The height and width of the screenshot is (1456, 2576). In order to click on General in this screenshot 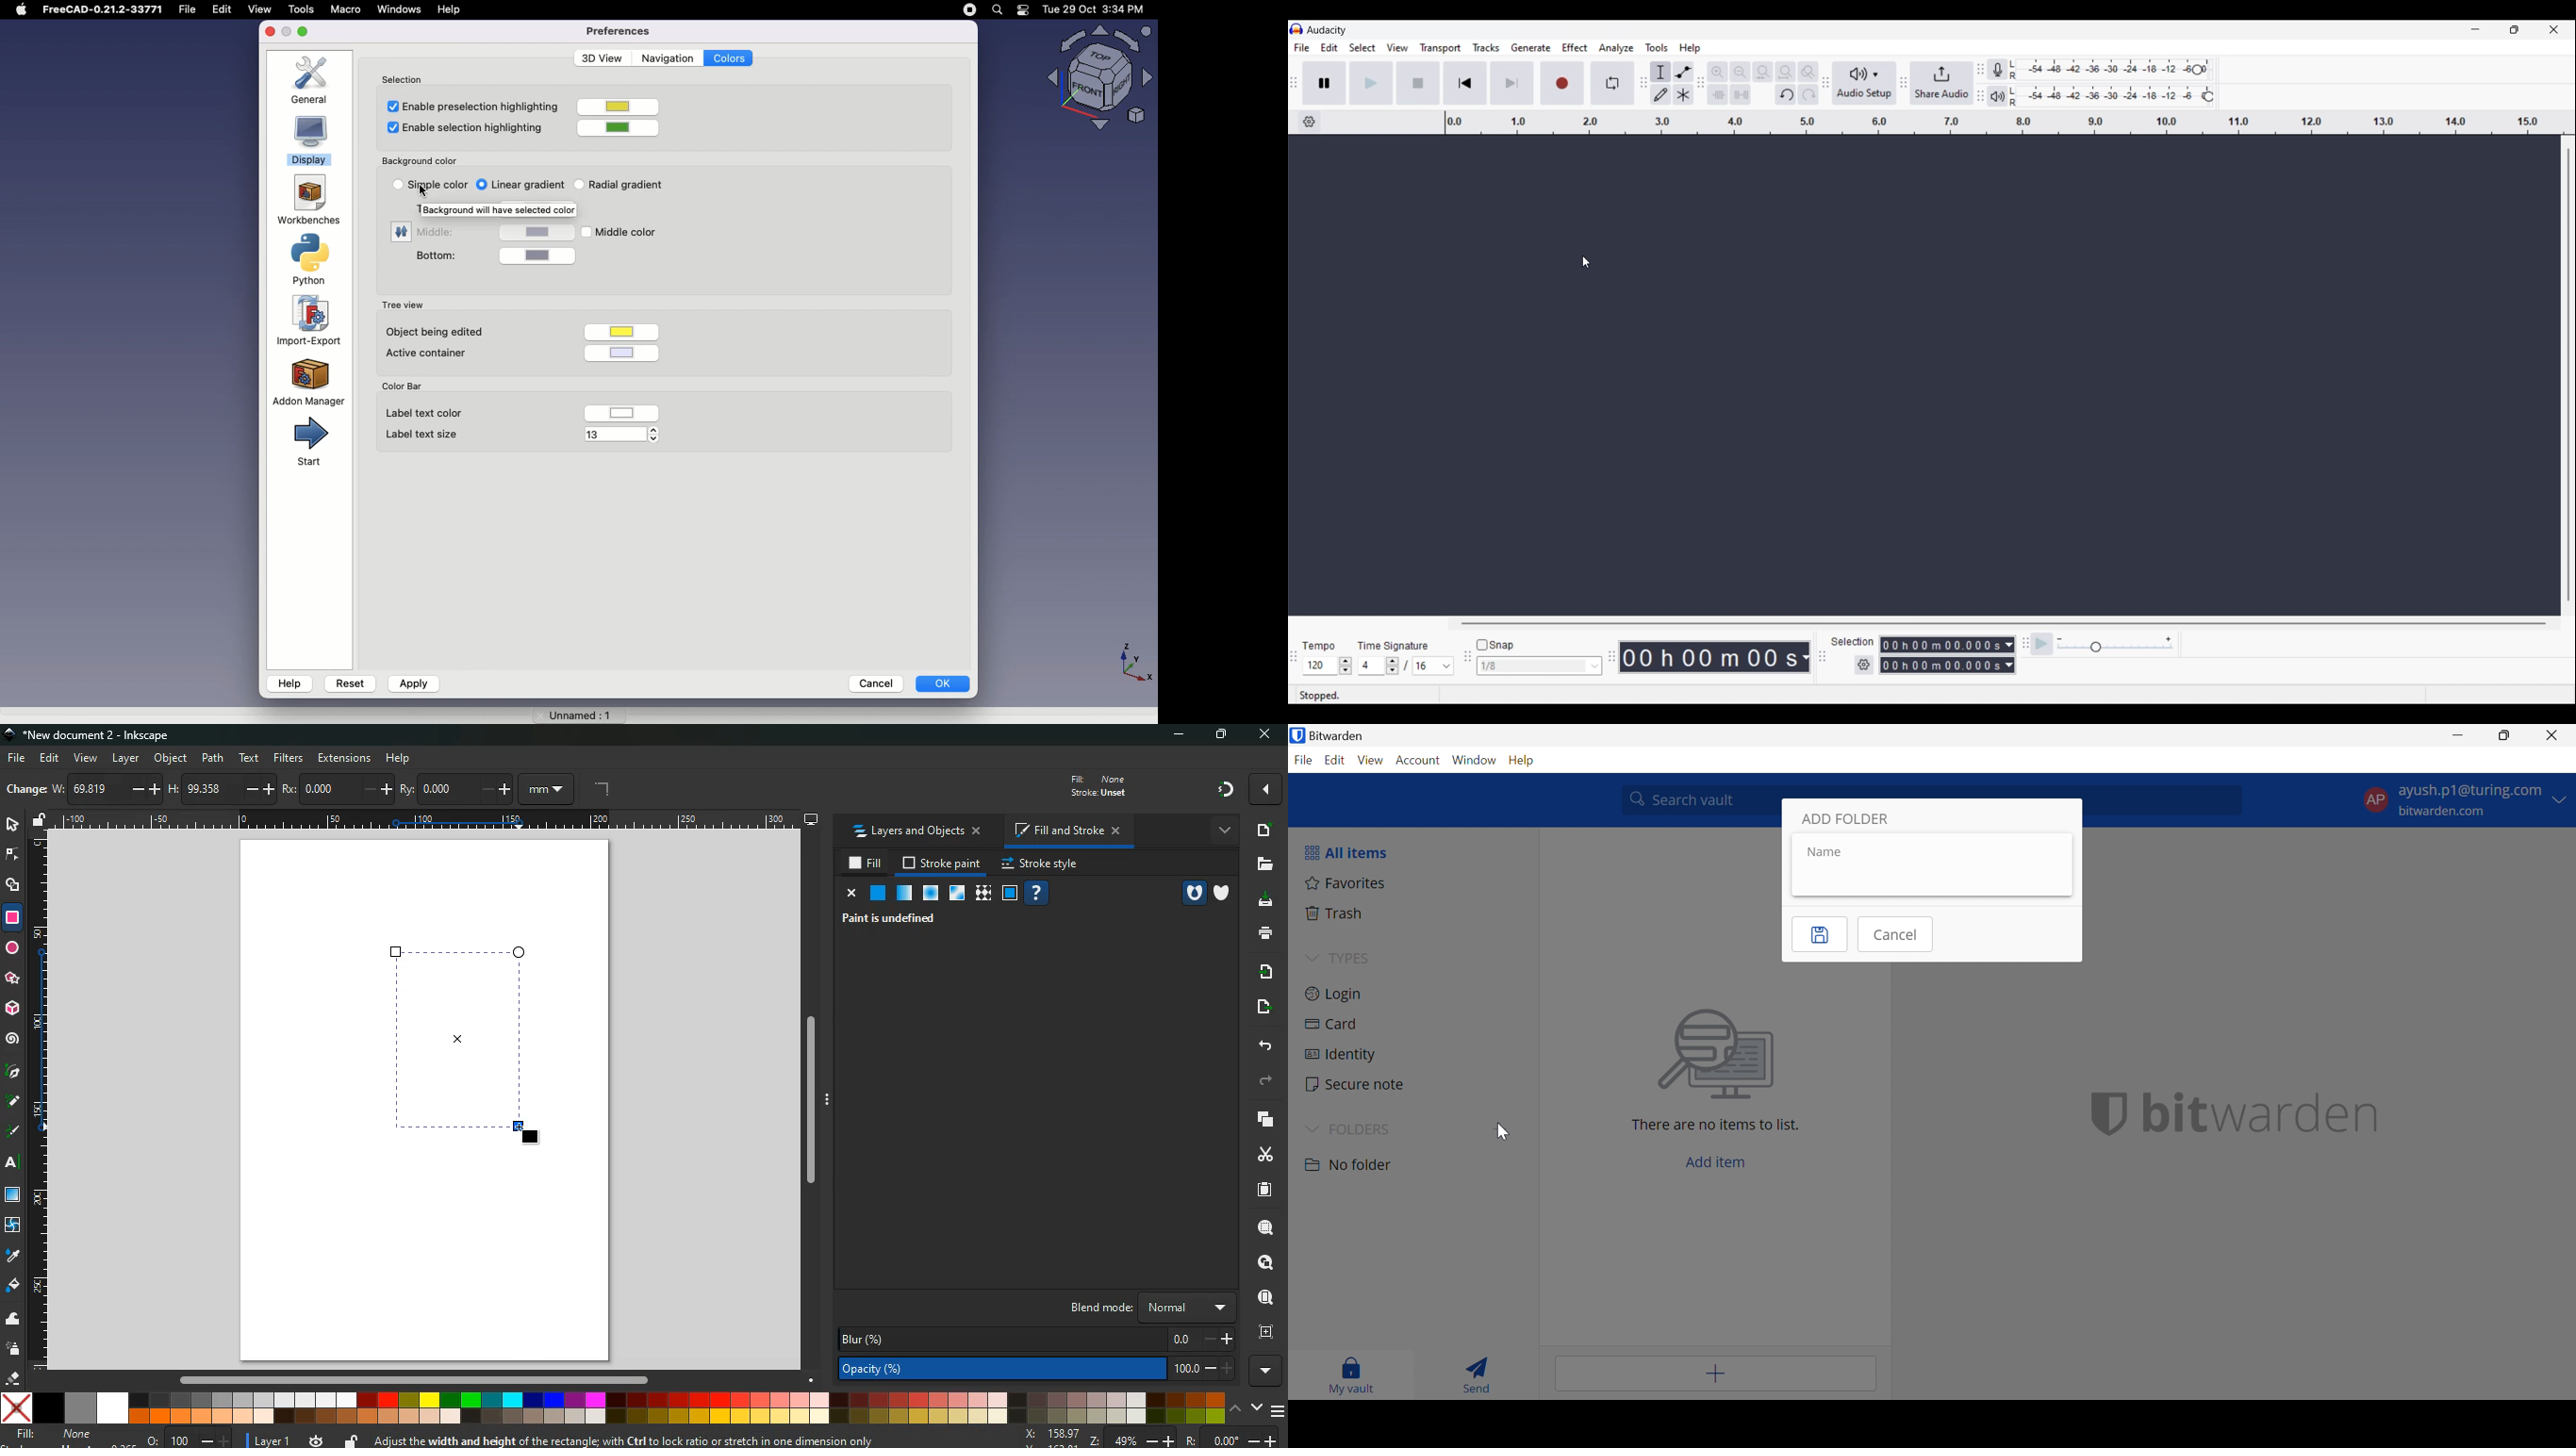, I will do `click(315, 80)`.